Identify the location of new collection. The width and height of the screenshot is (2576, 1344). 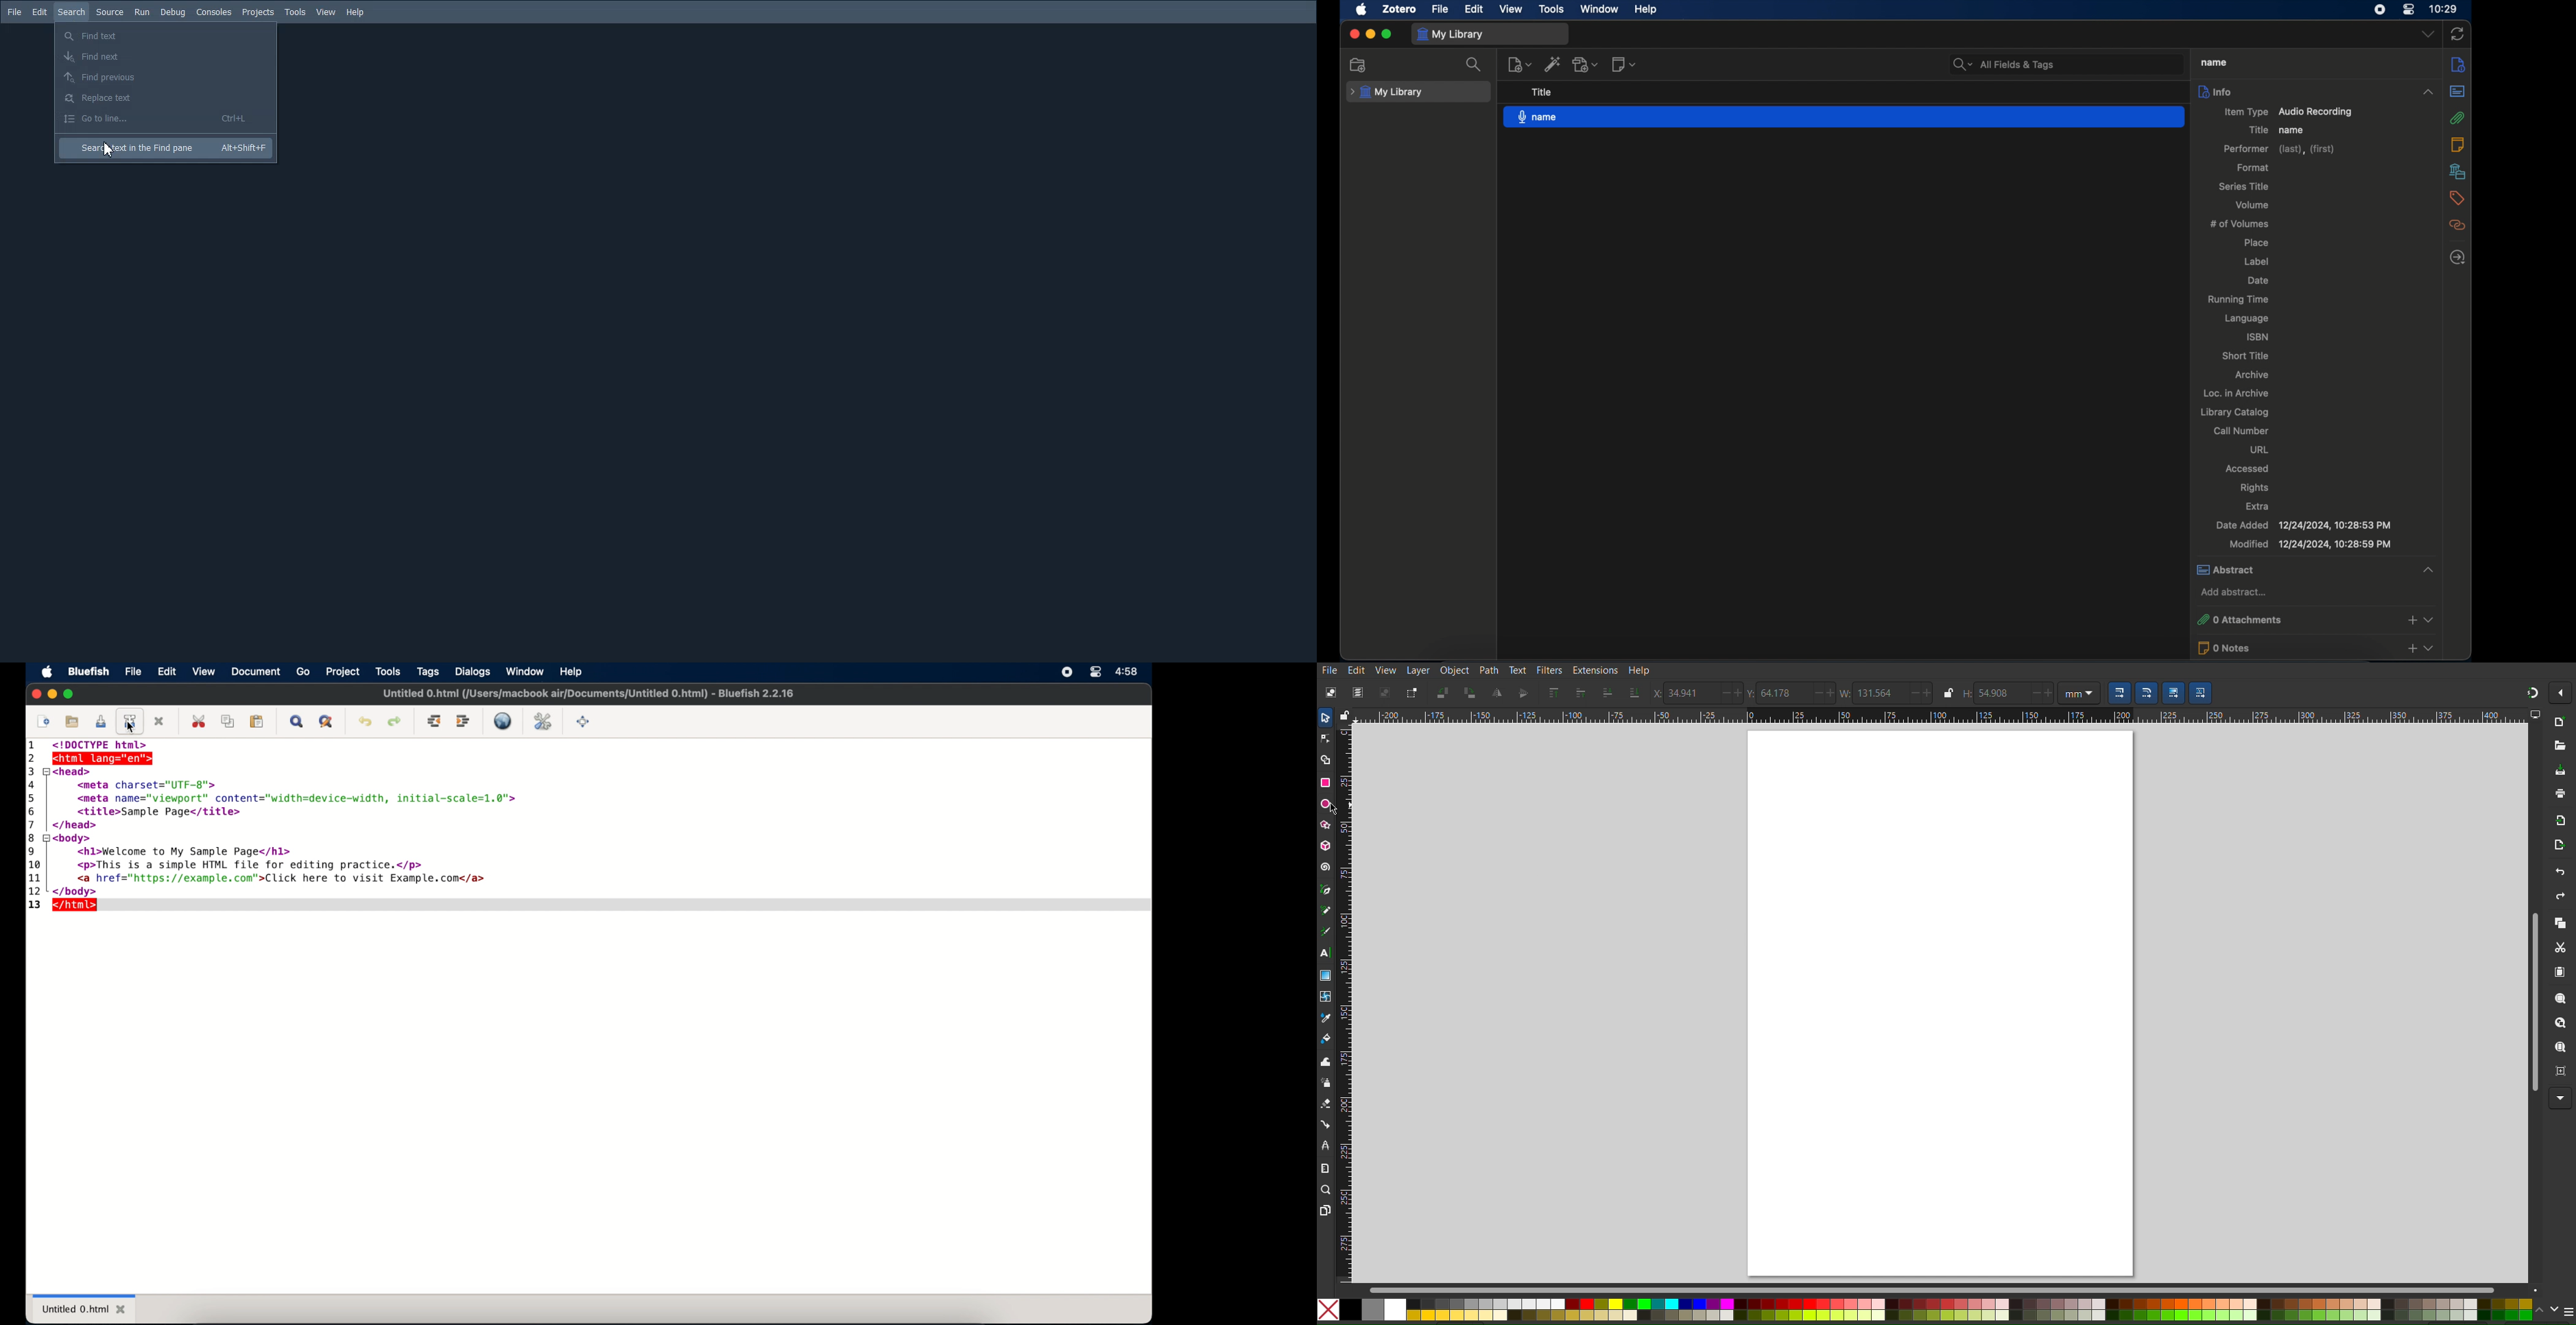
(1360, 65).